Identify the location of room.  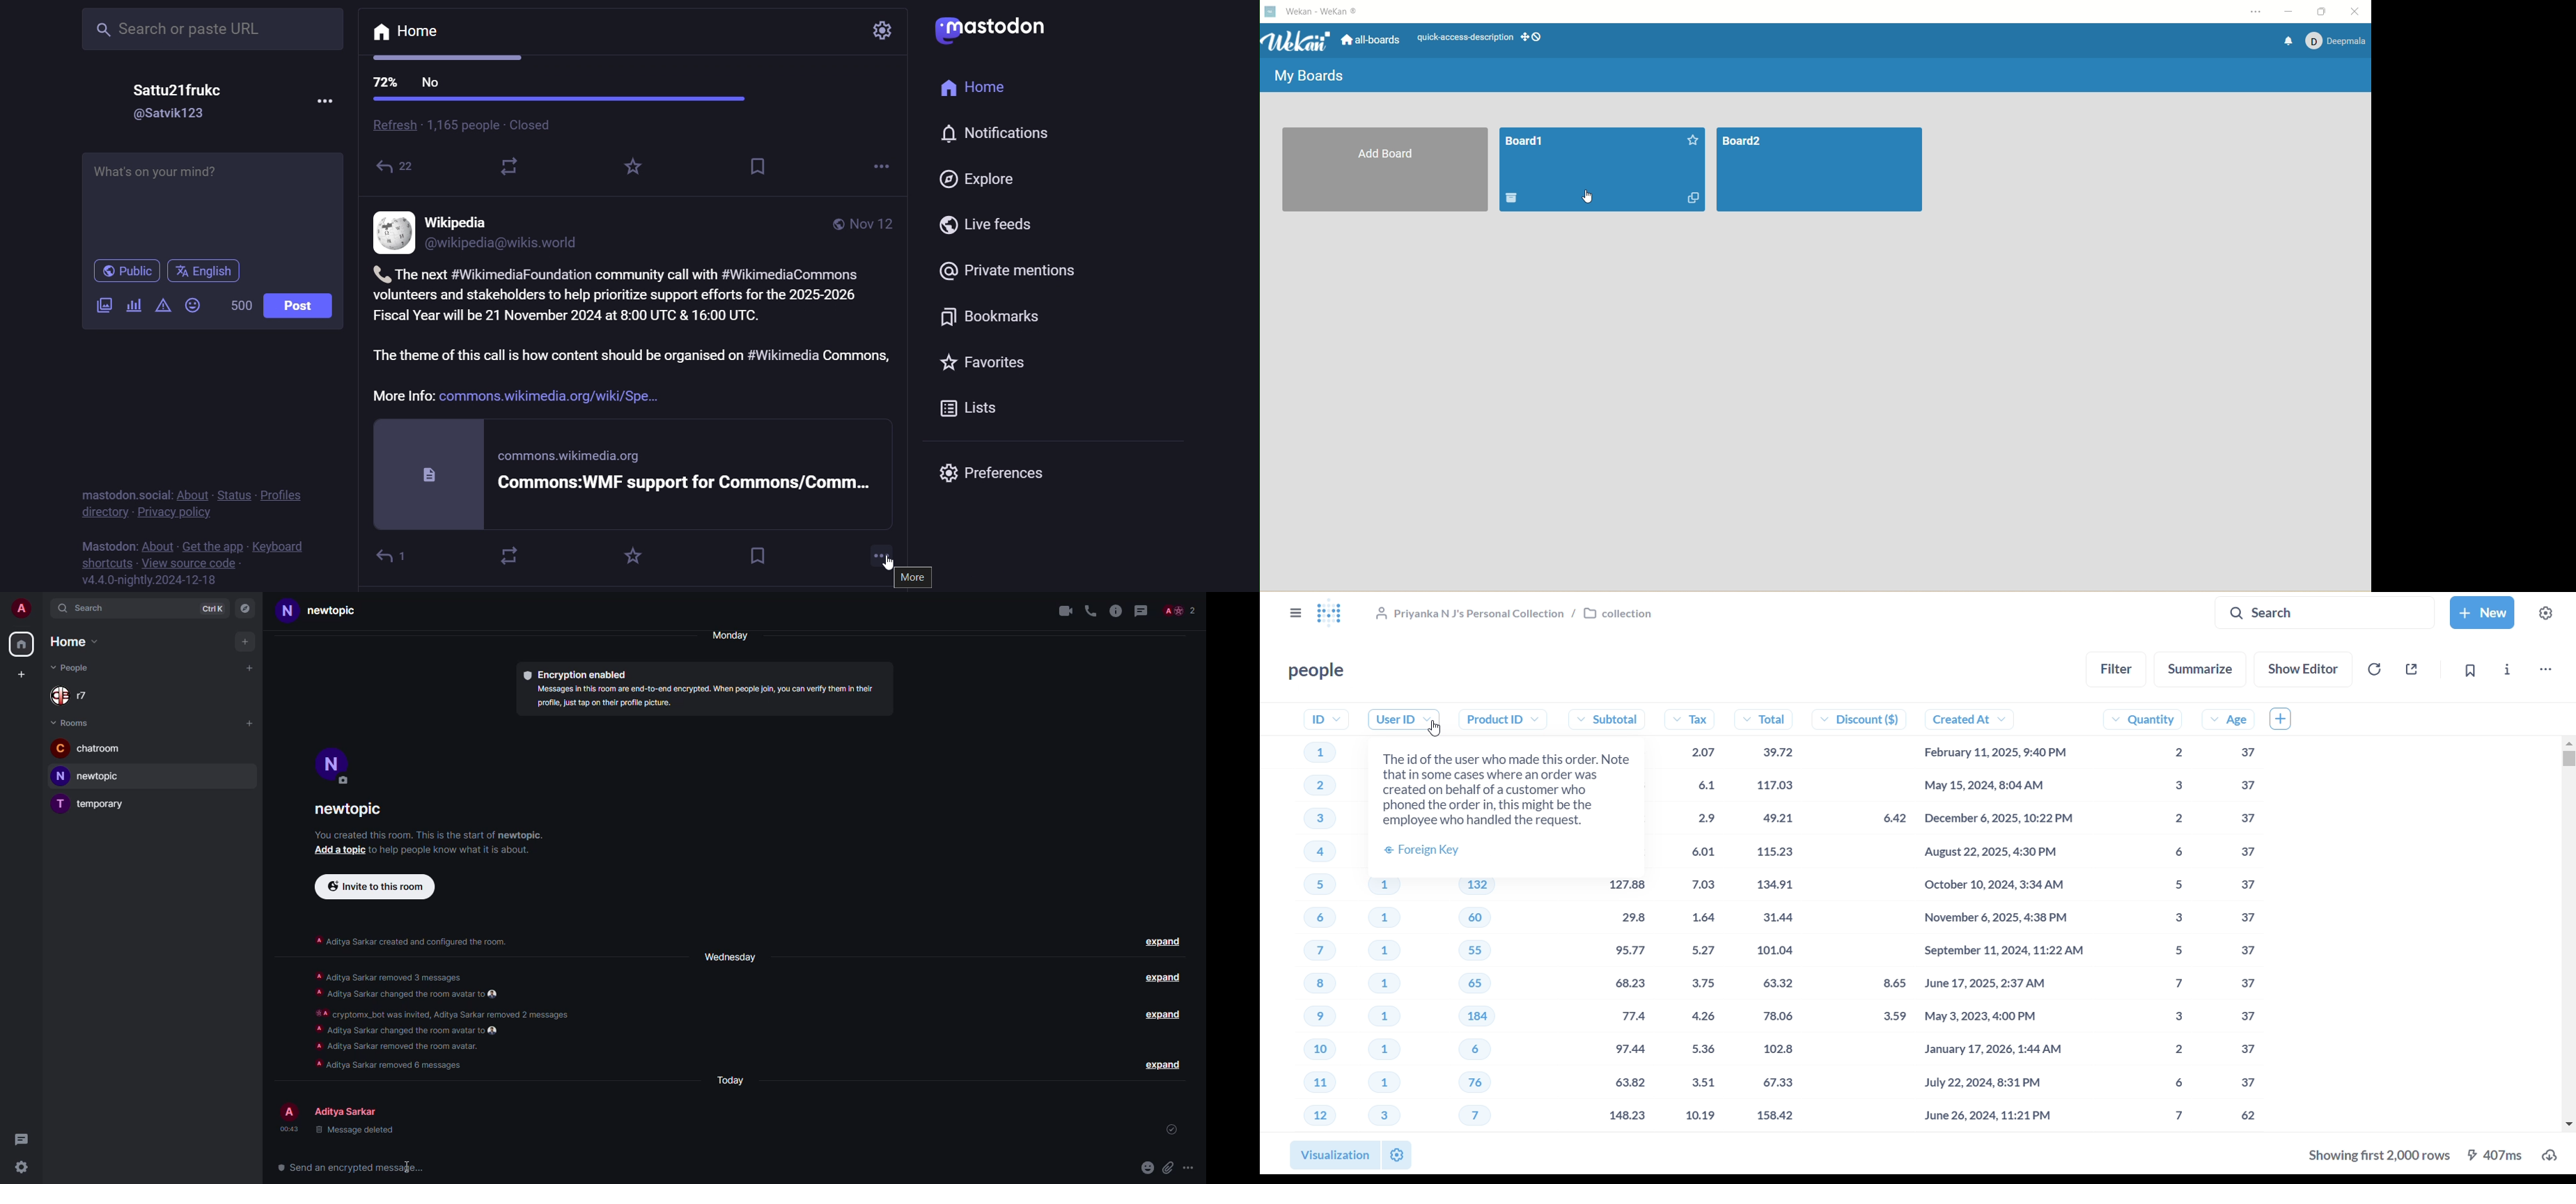
(353, 811).